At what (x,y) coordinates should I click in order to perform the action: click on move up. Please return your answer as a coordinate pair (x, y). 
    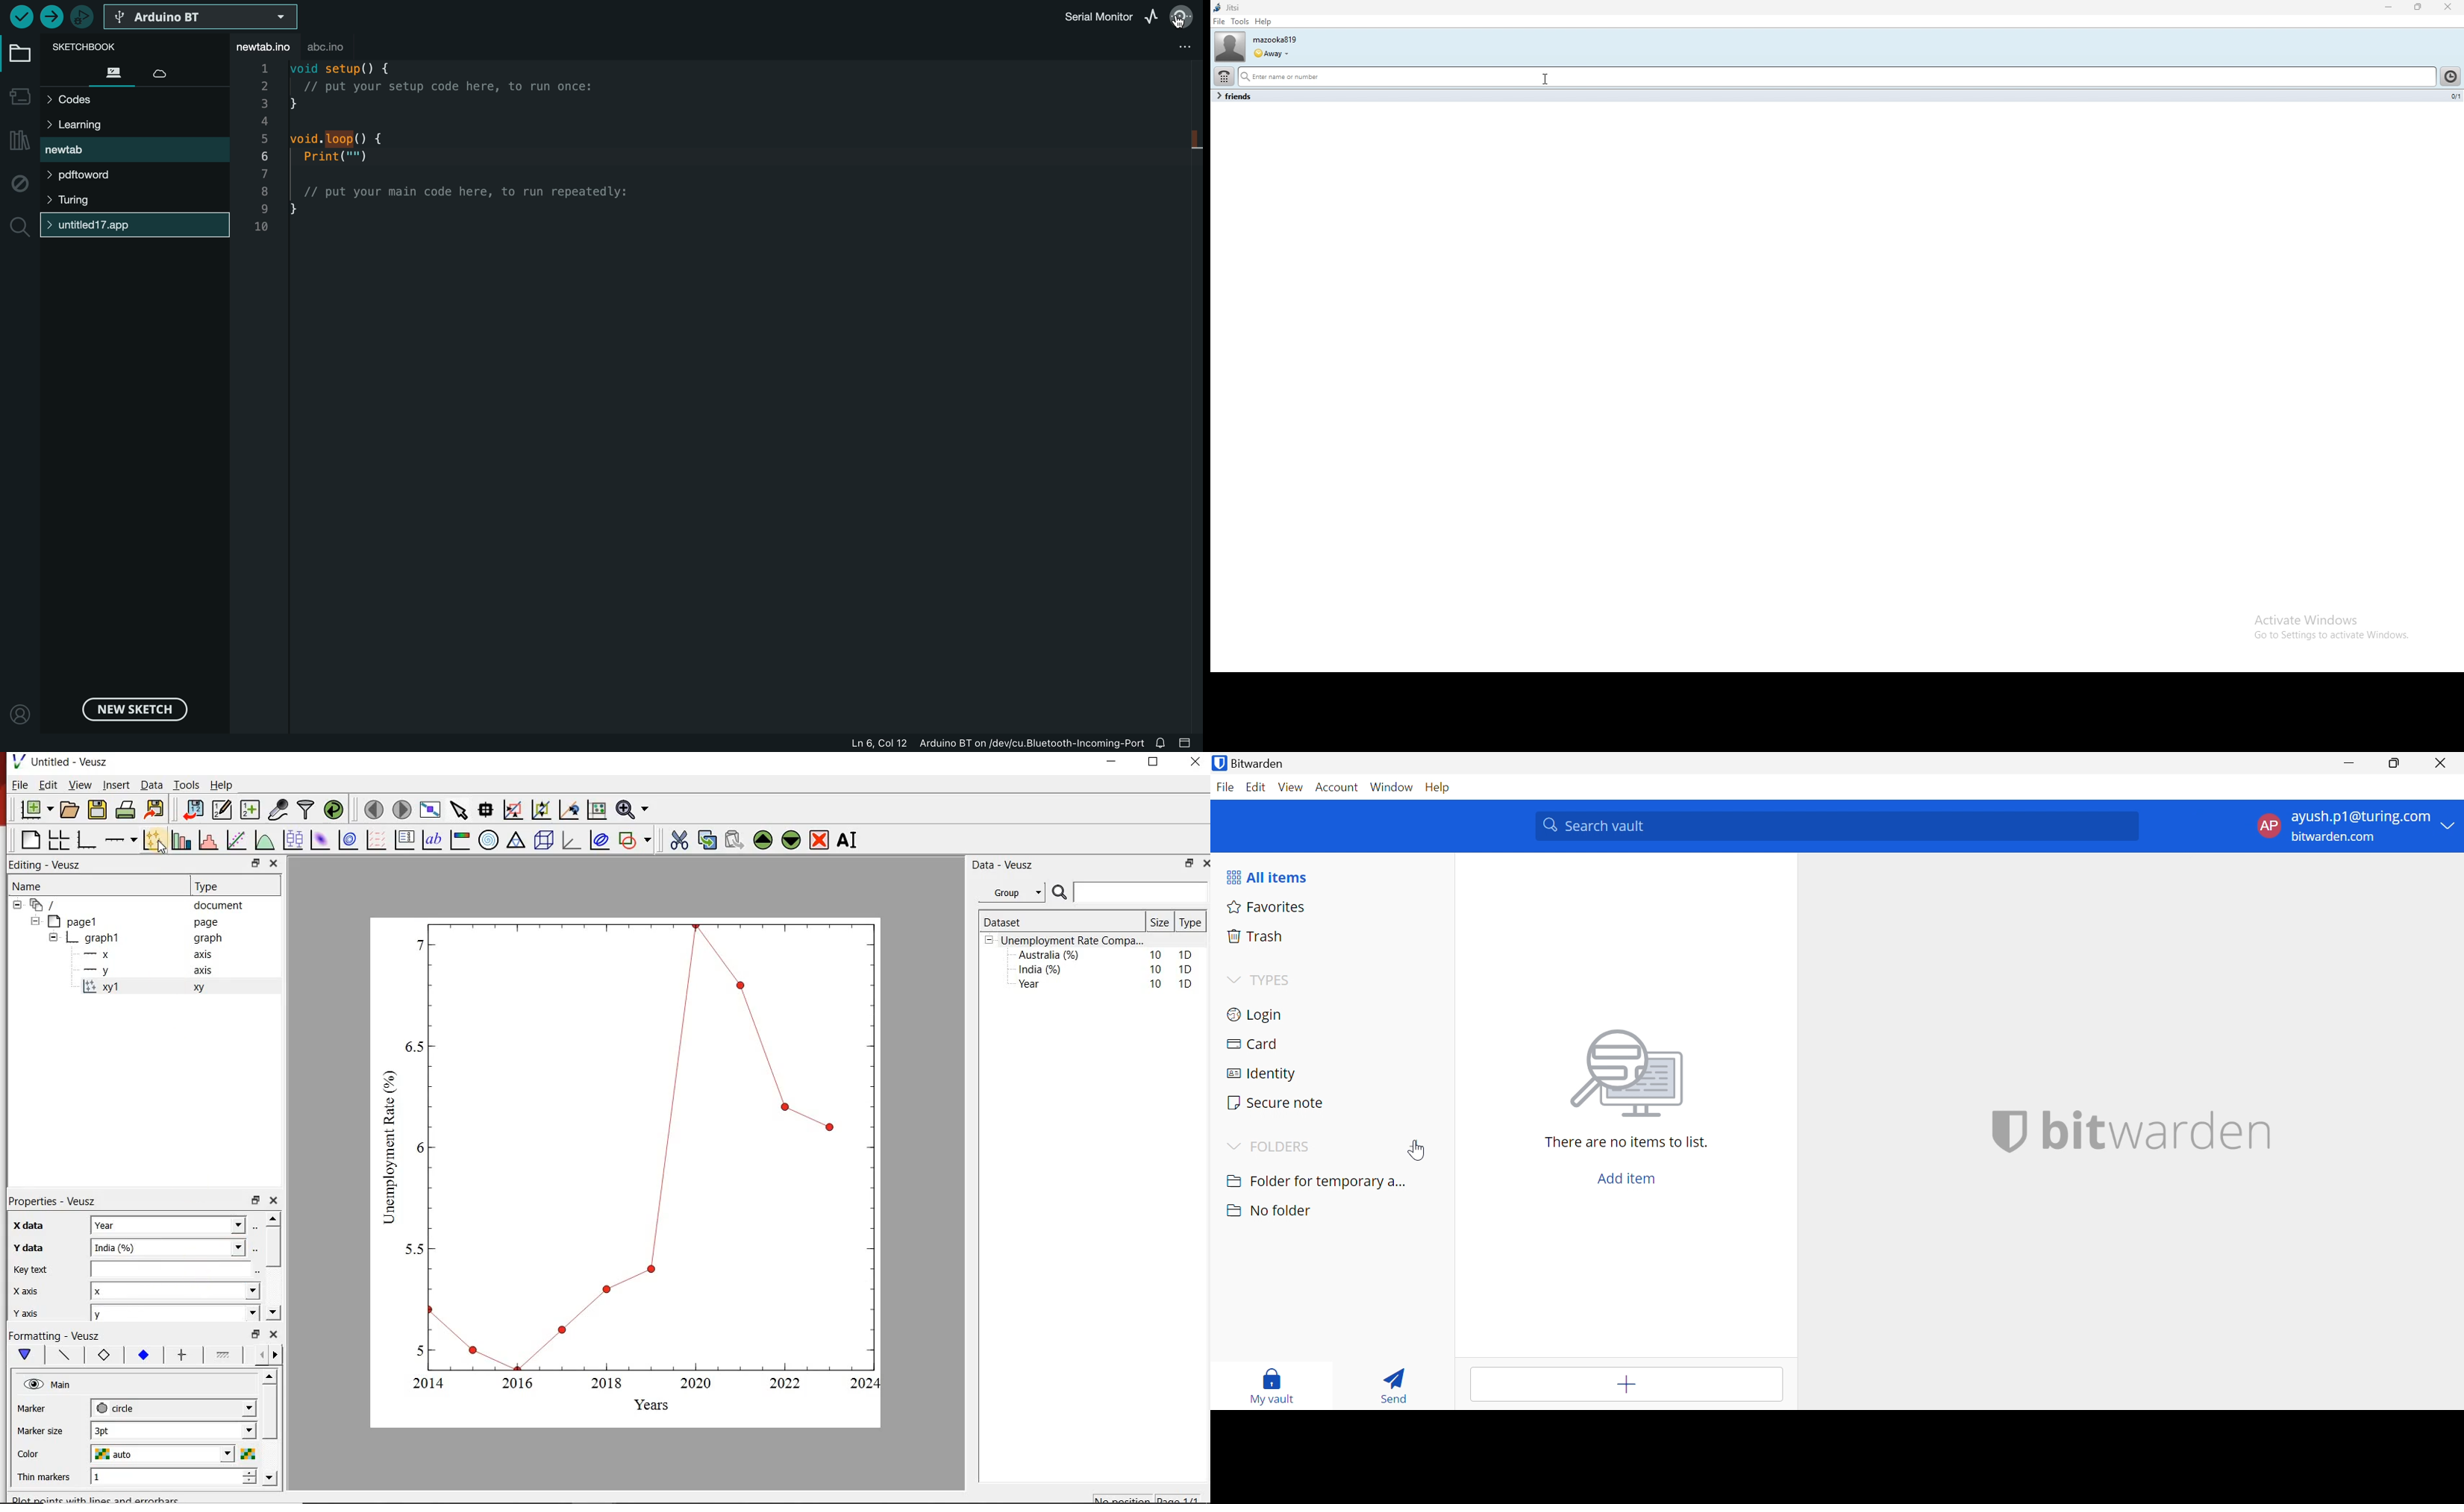
    Looking at the image, I should click on (273, 1218).